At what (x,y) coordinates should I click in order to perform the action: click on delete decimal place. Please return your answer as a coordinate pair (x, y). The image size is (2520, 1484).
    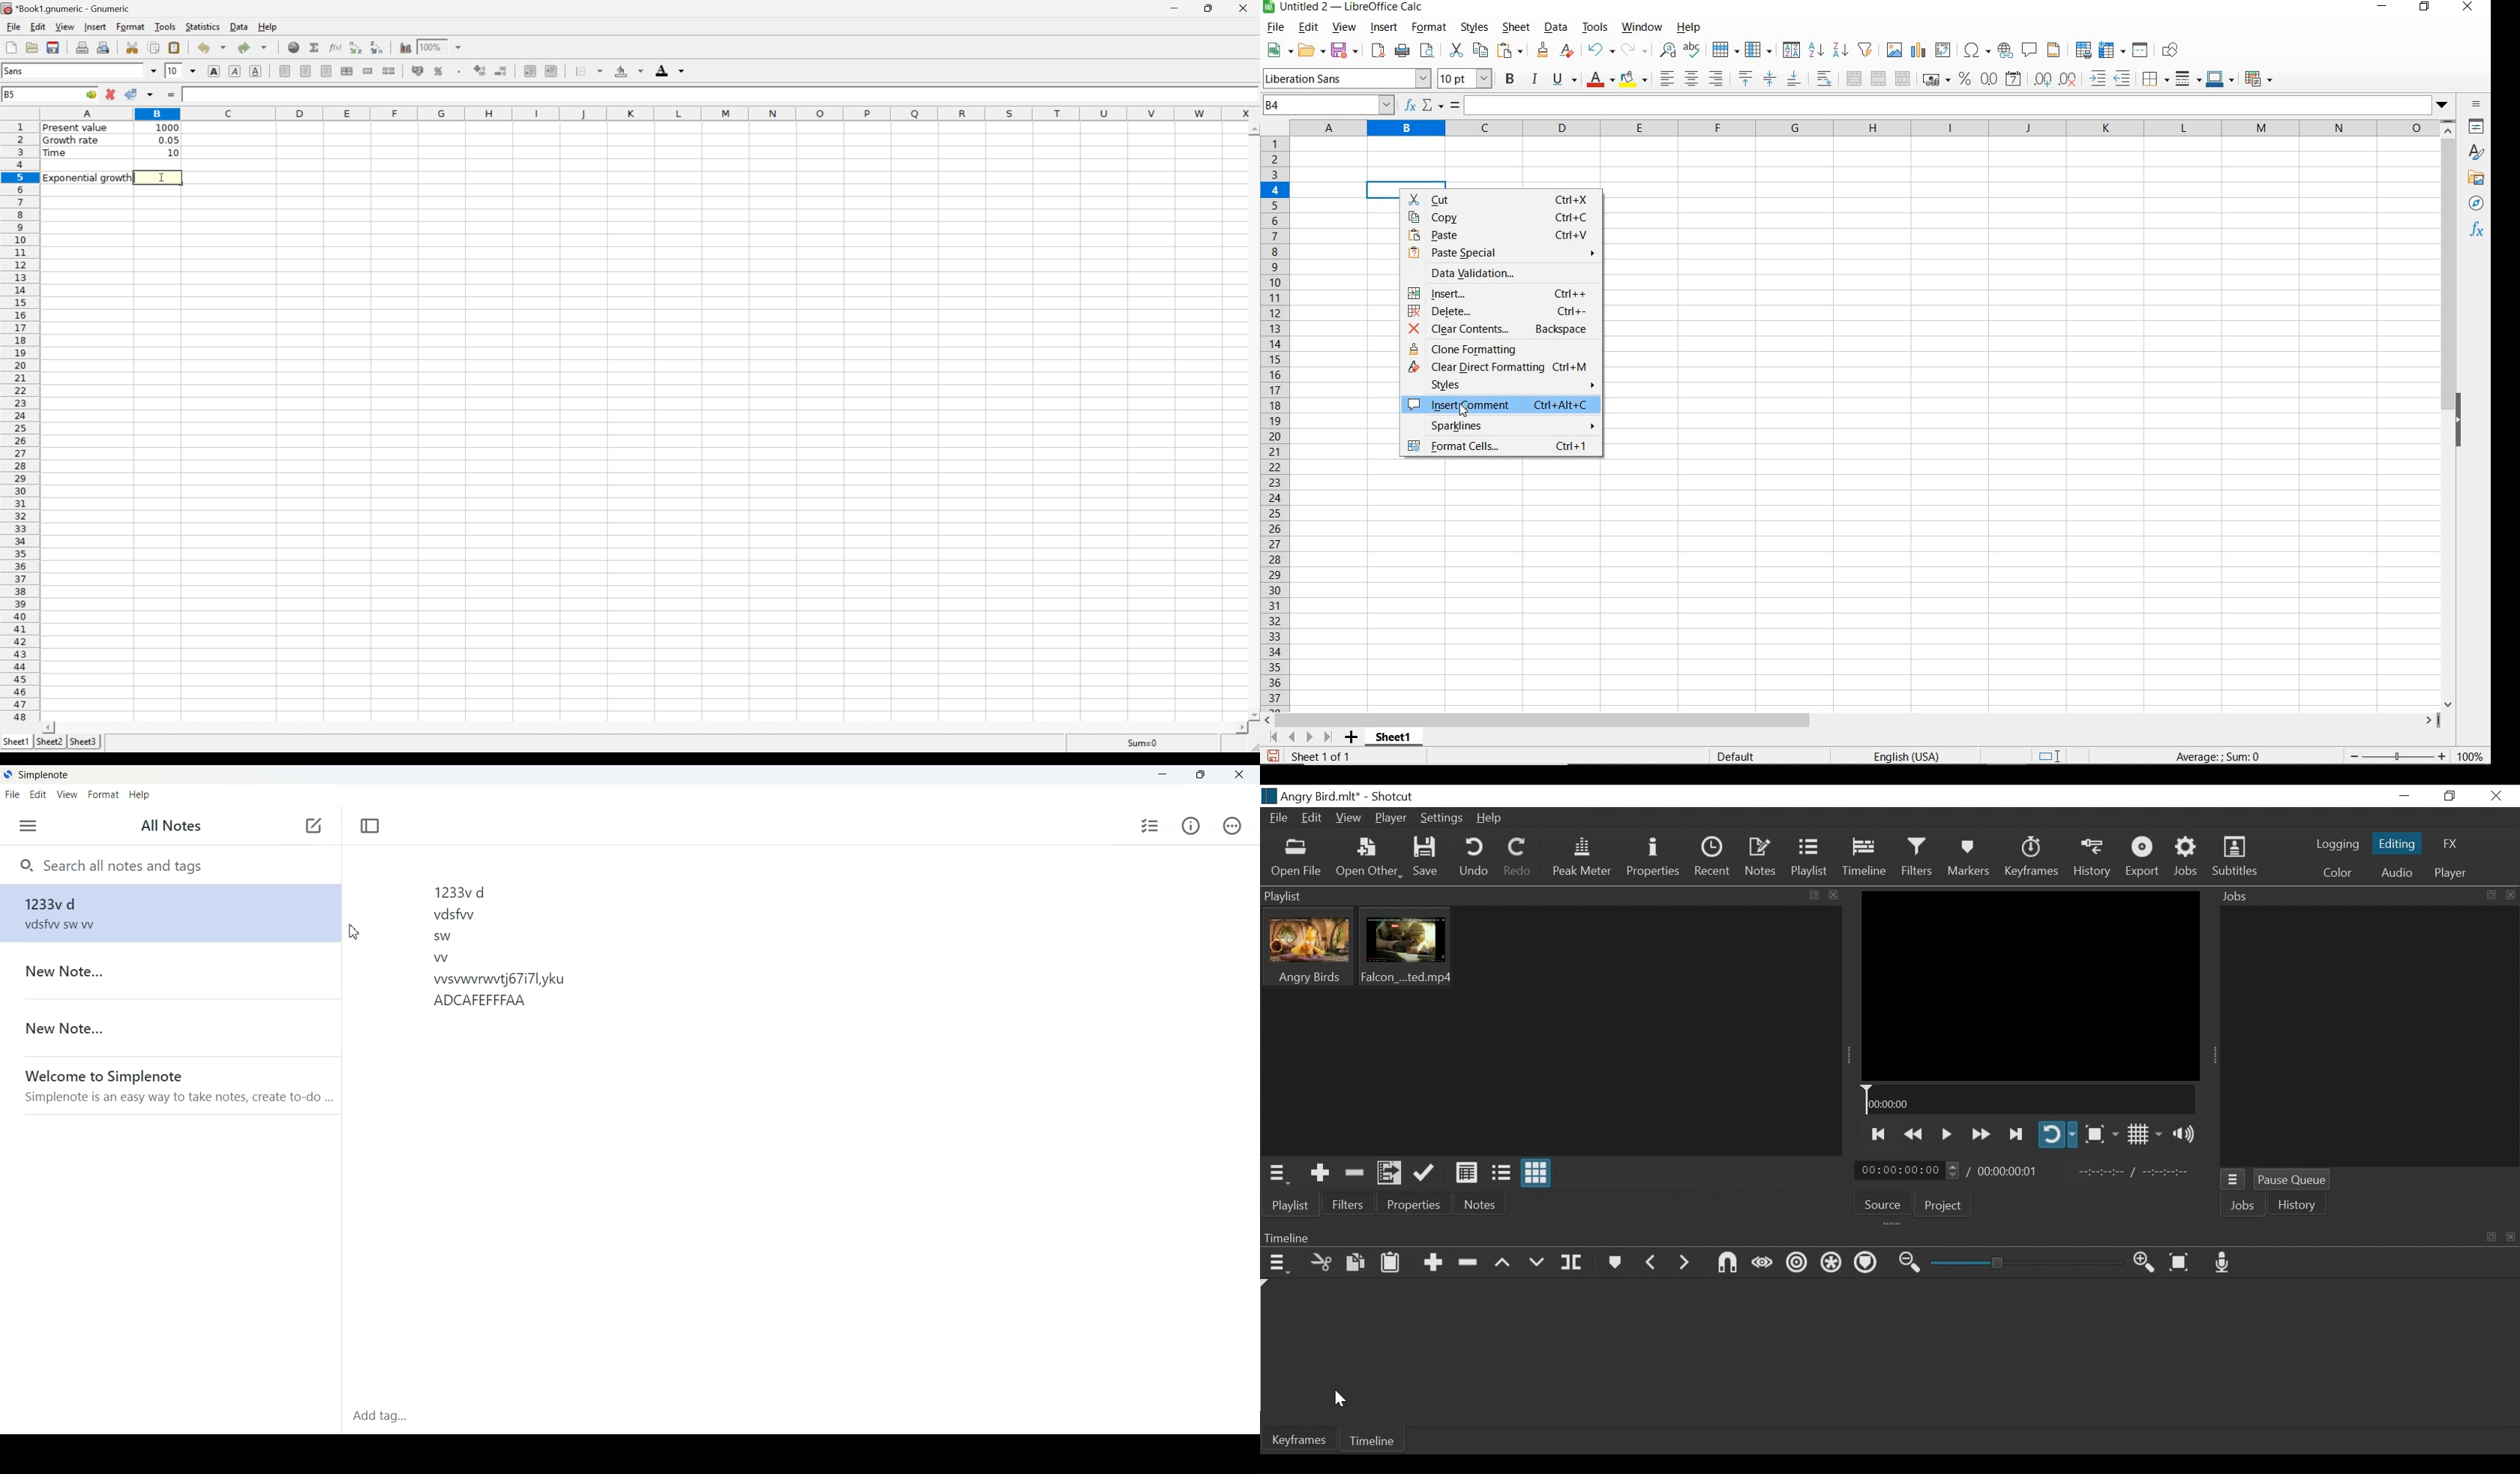
    Looking at the image, I should click on (2068, 78).